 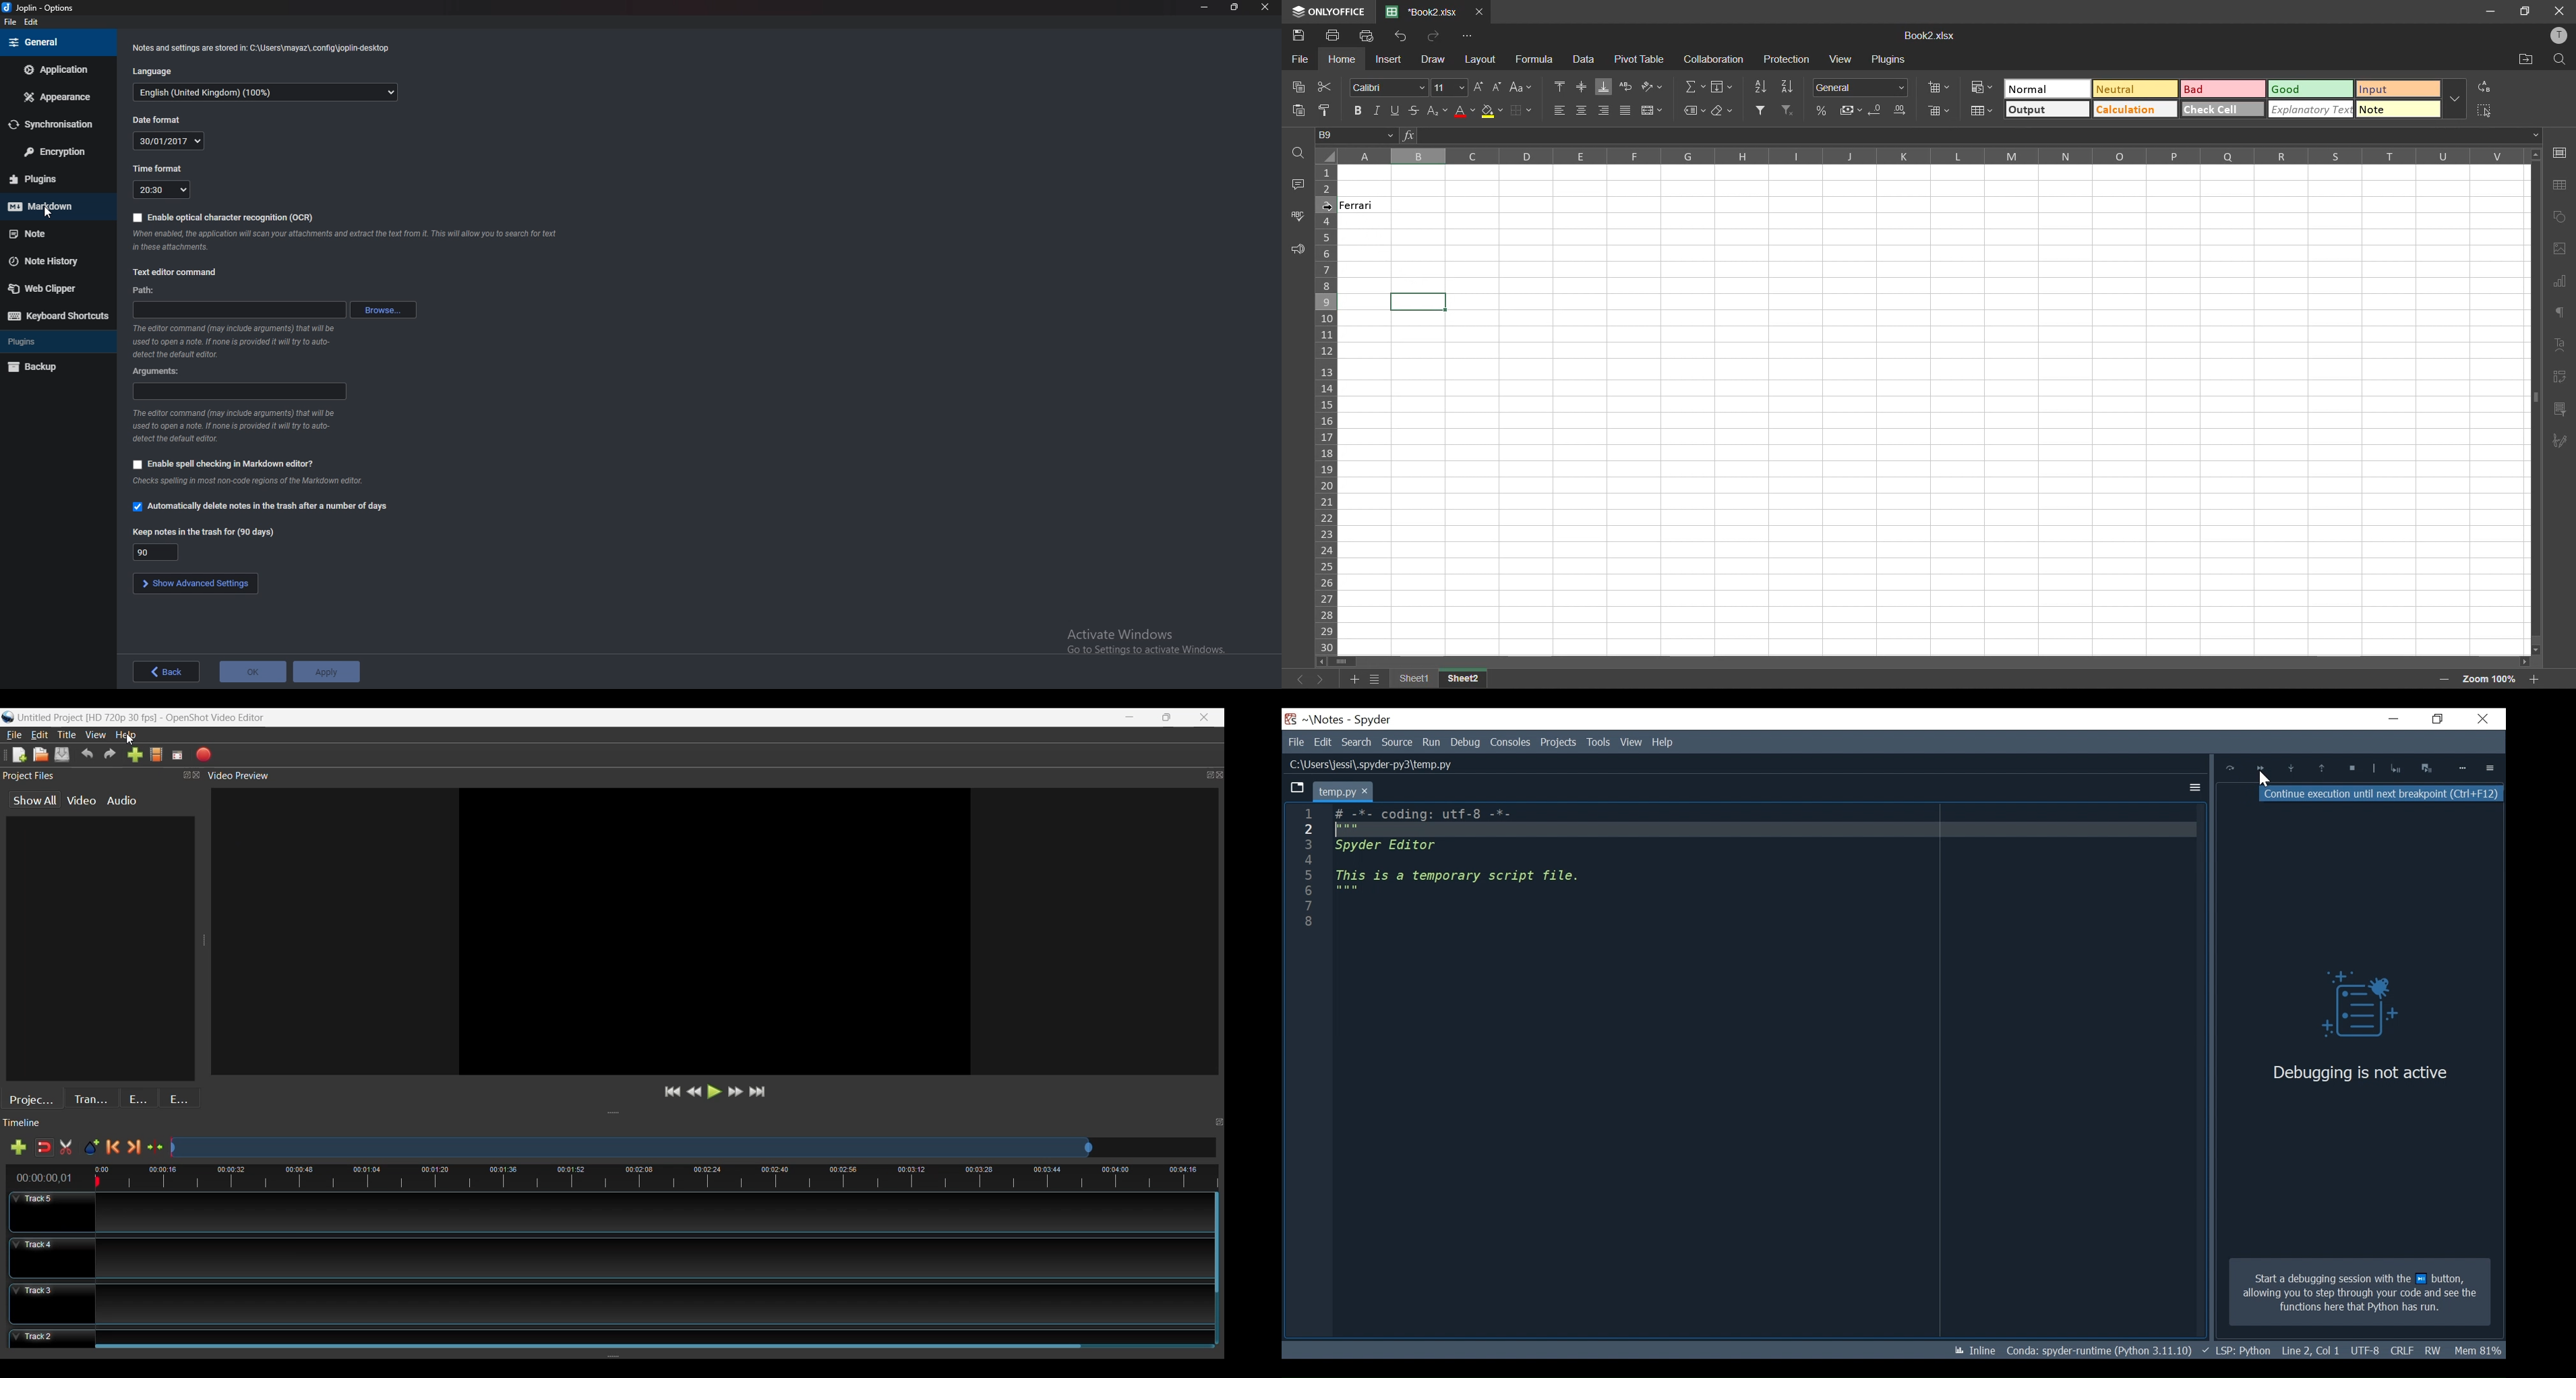 What do you see at coordinates (1376, 679) in the screenshot?
I see `sheet list` at bounding box center [1376, 679].